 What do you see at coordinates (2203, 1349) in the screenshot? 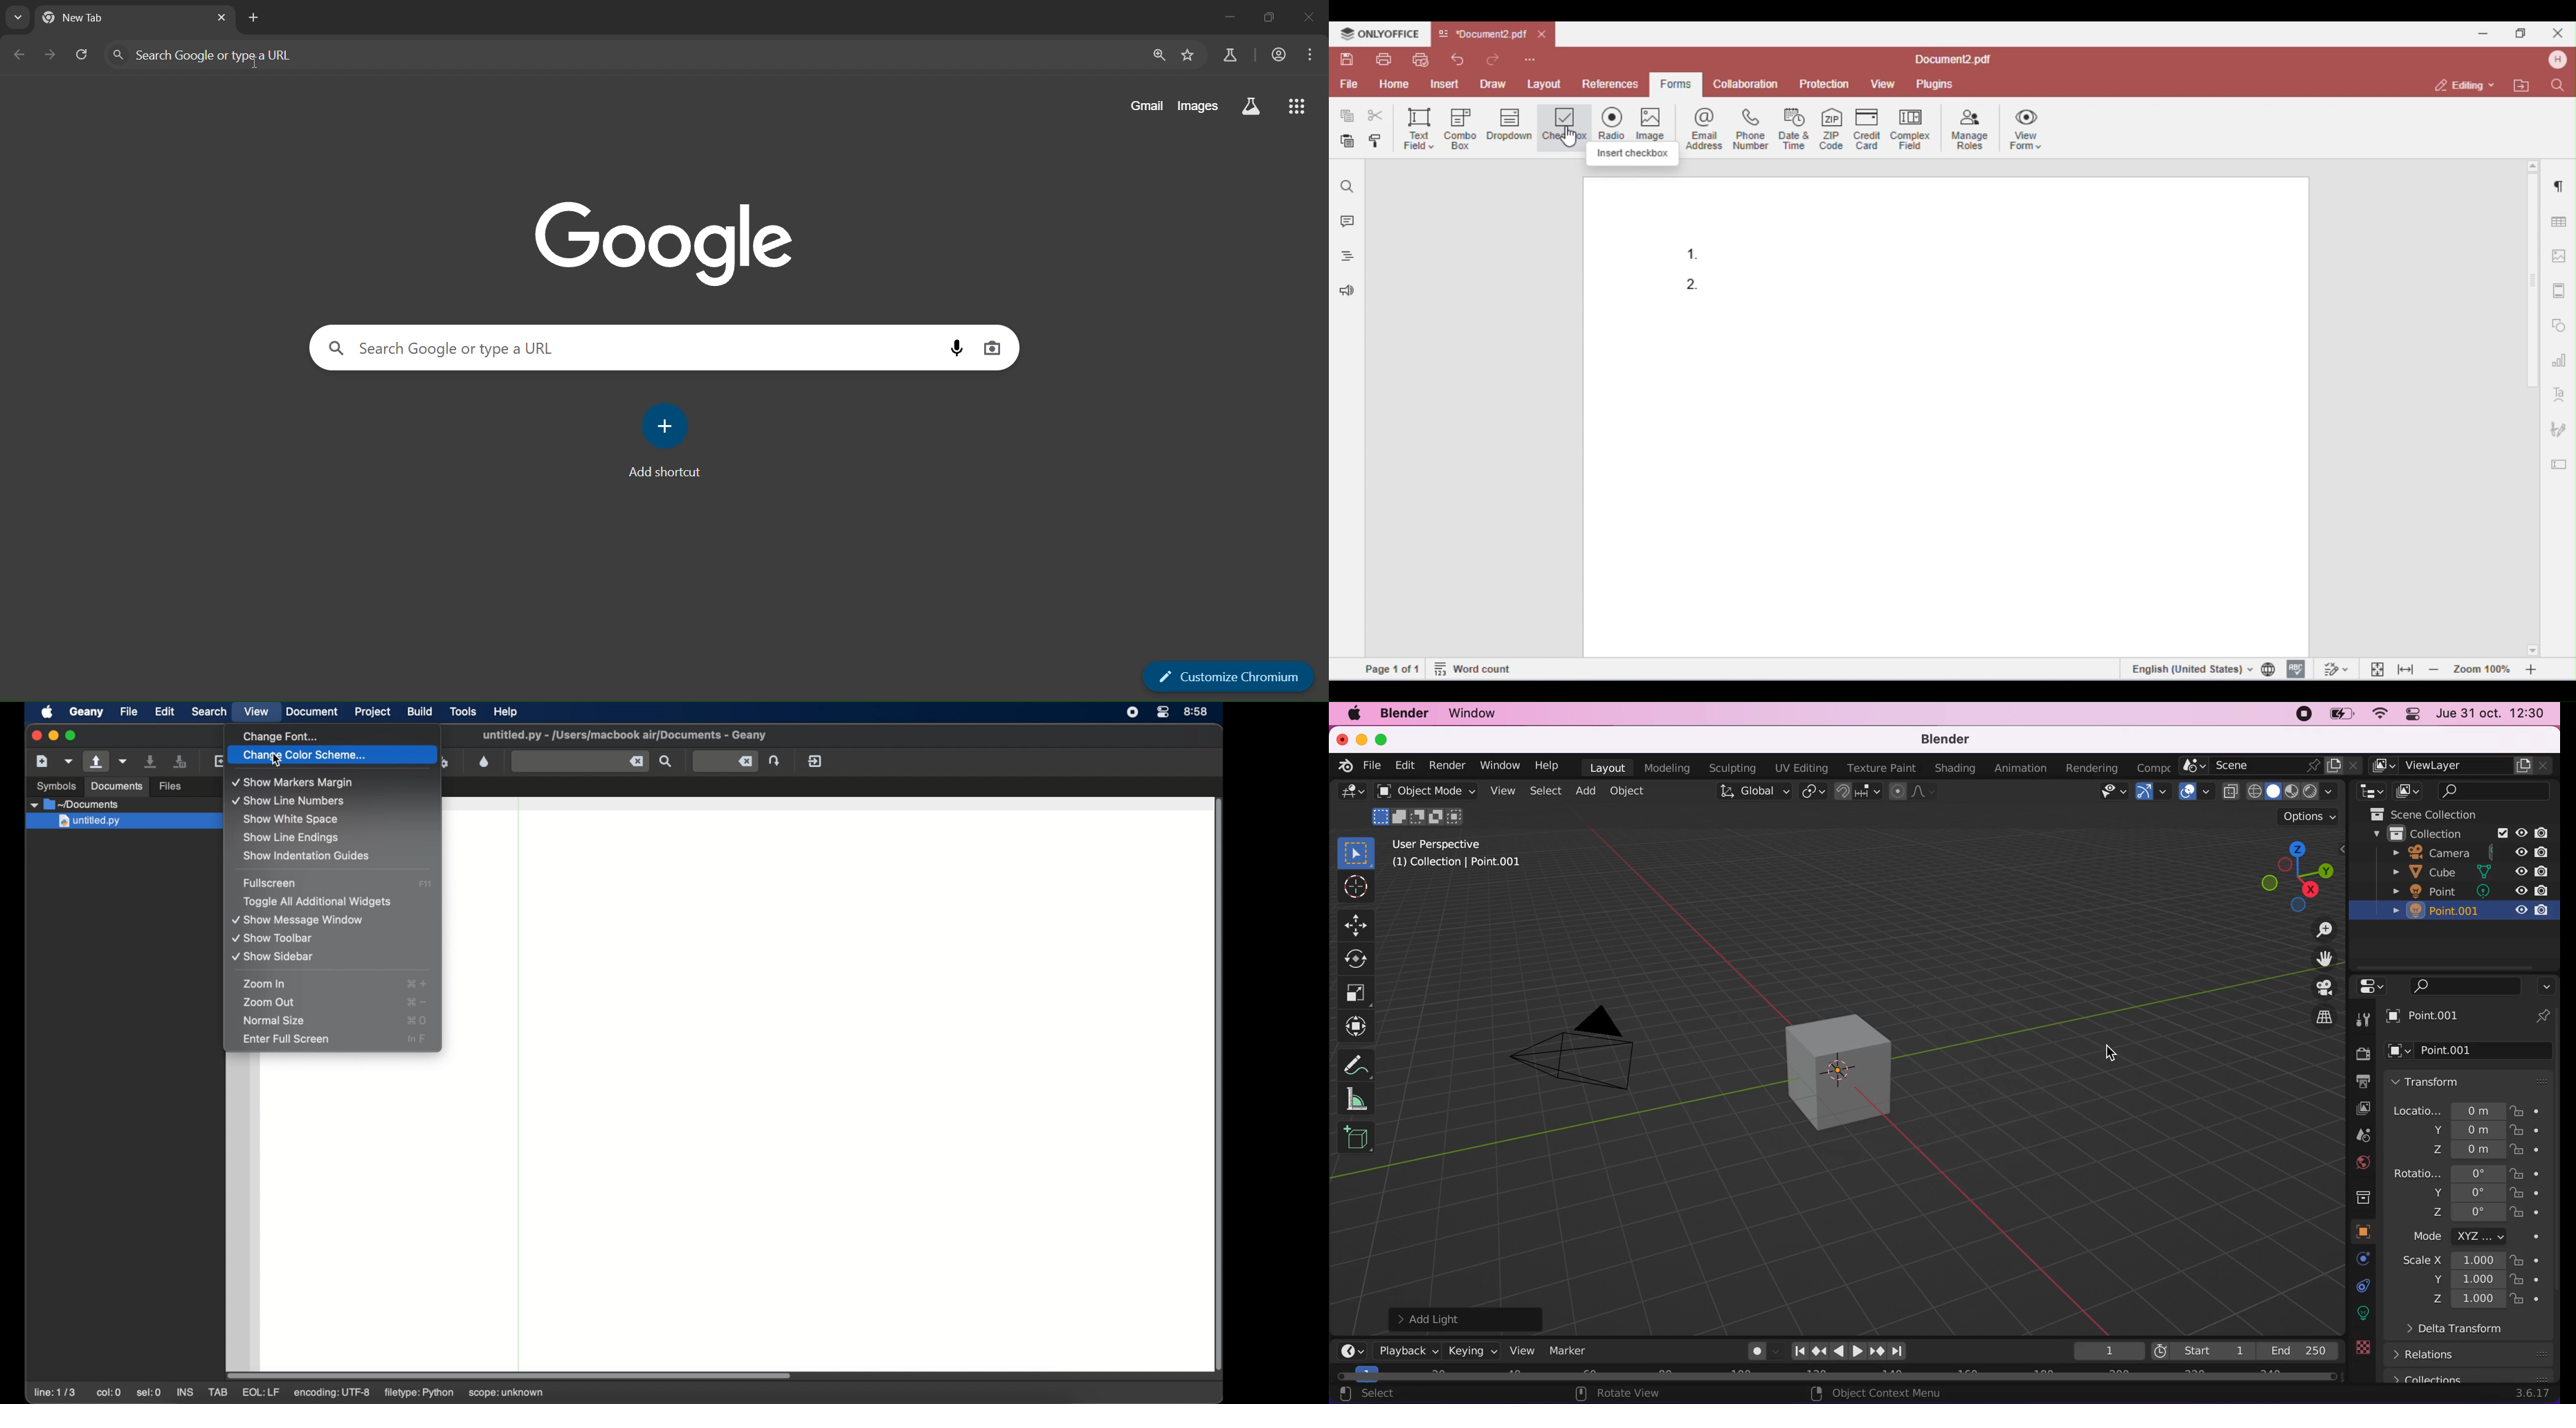
I see `start 1` at bounding box center [2203, 1349].